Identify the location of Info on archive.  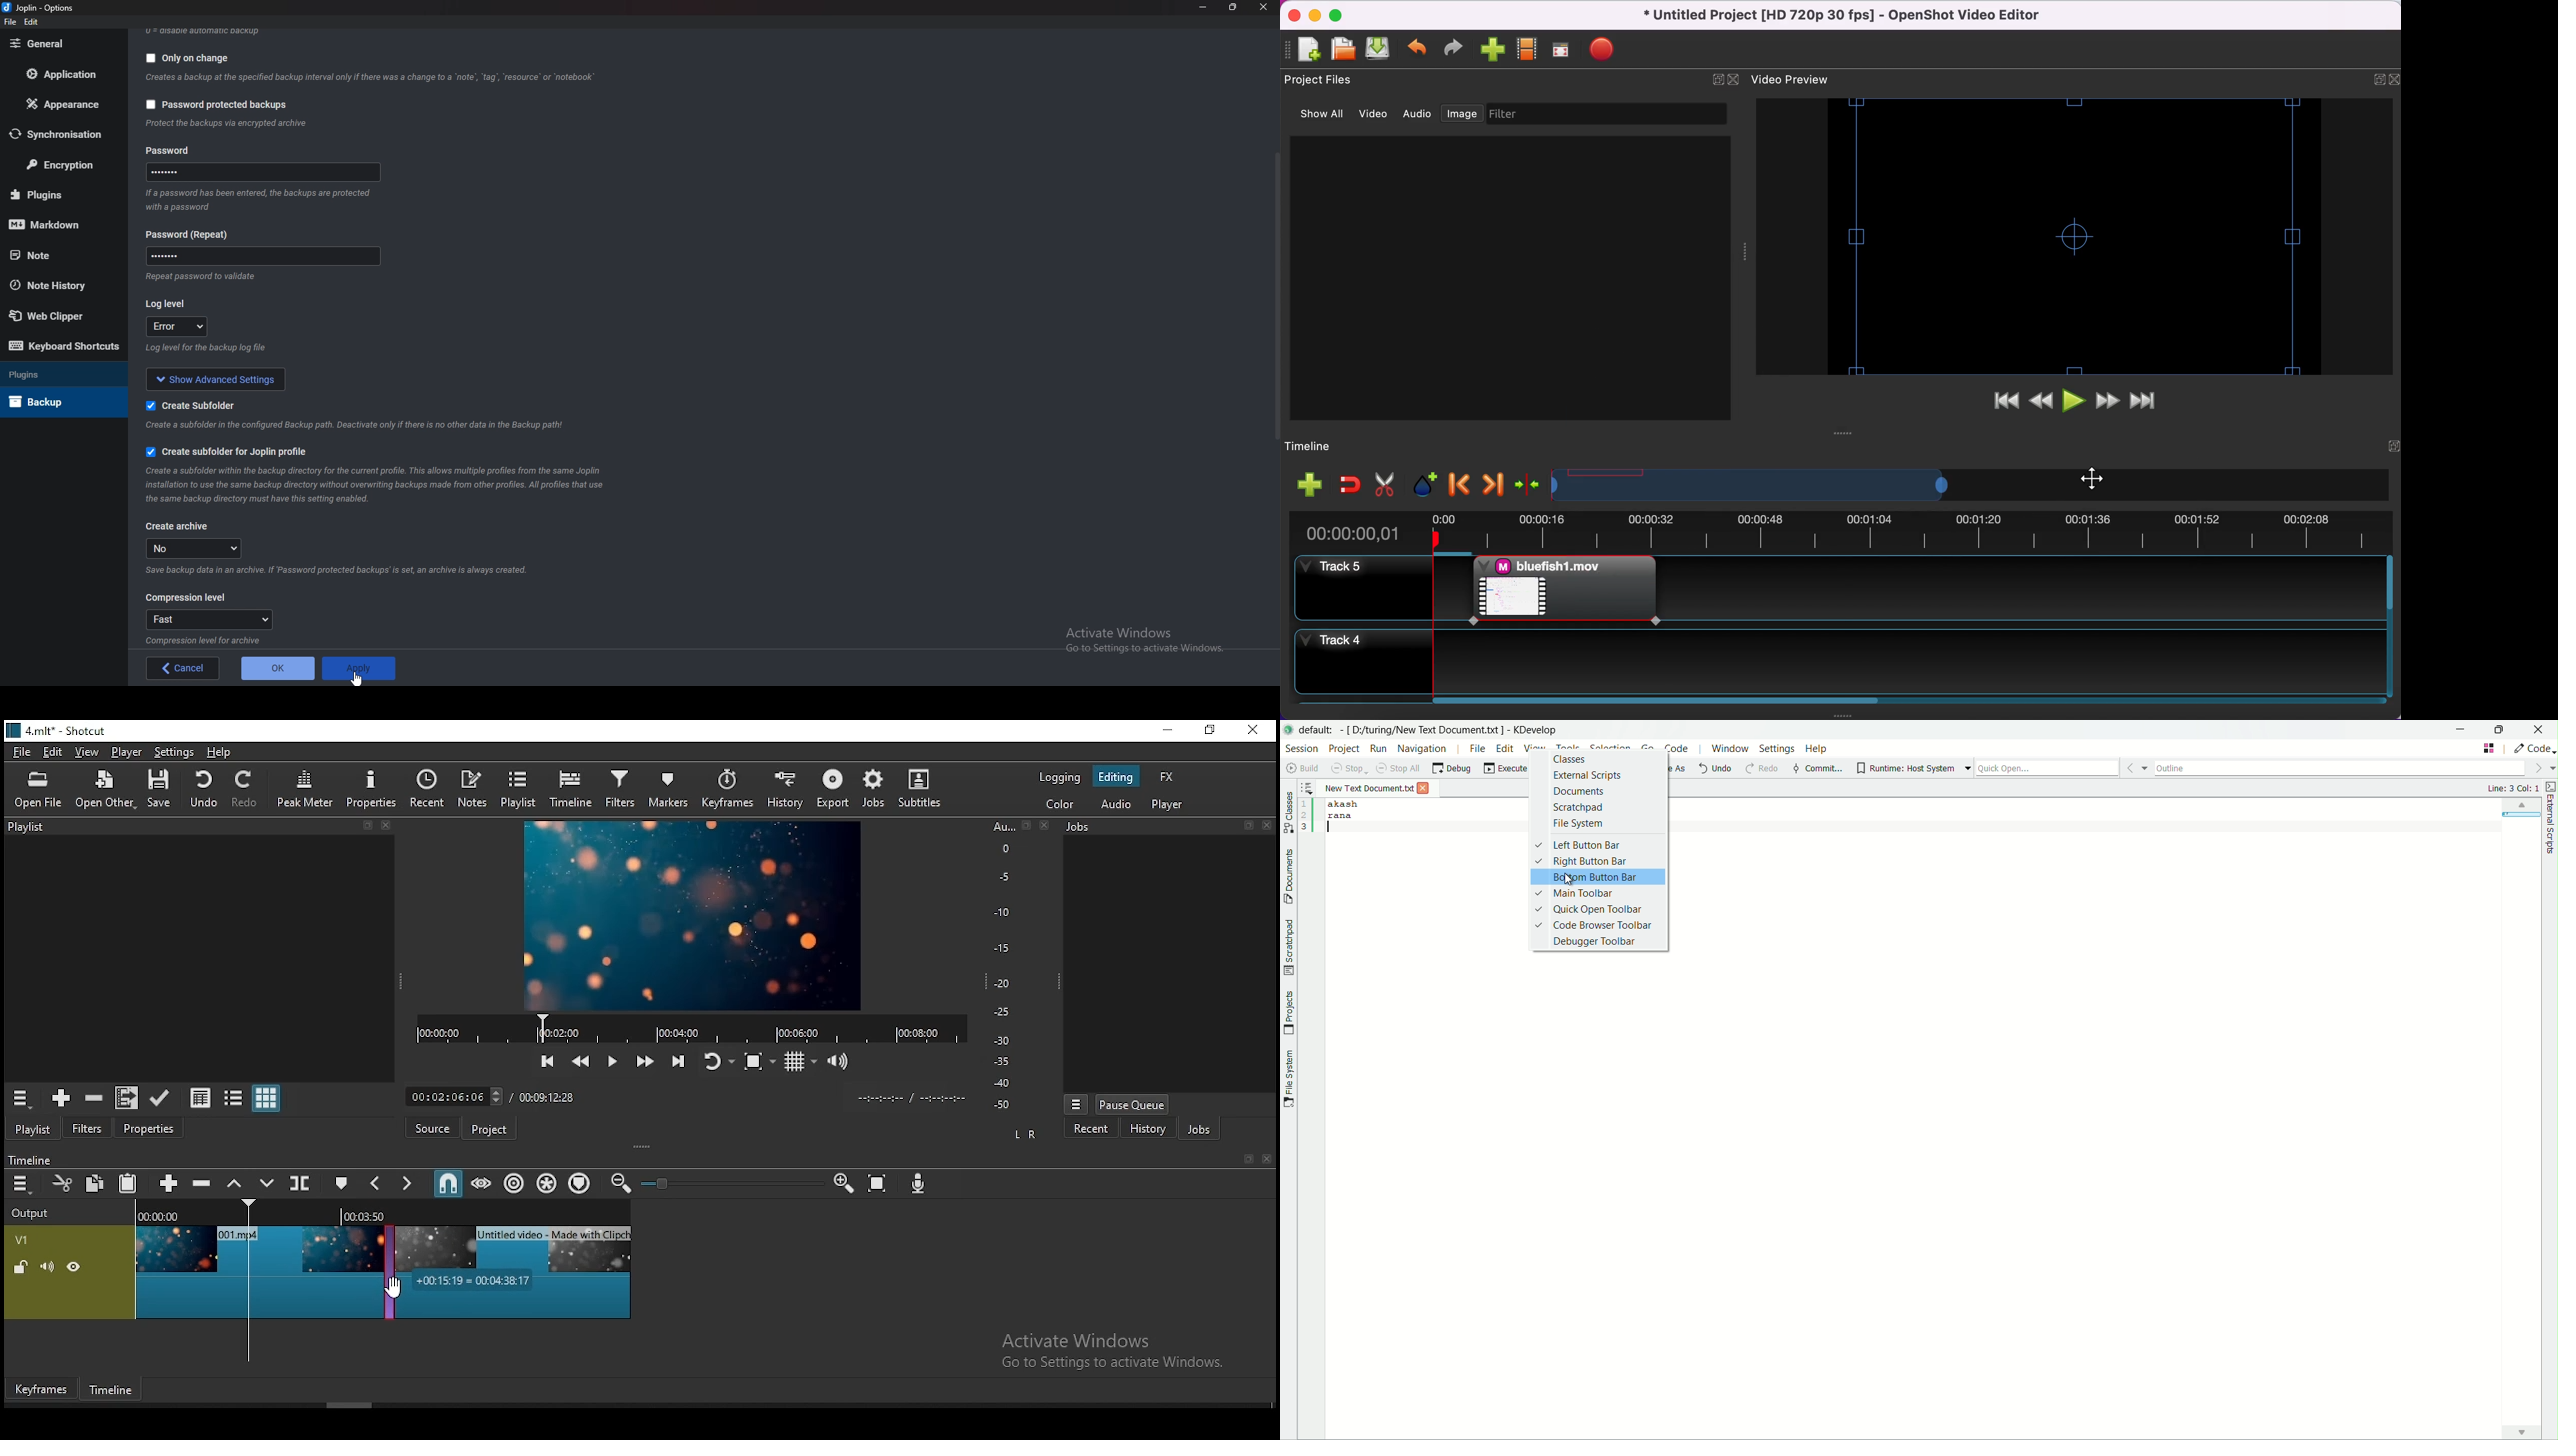
(341, 571).